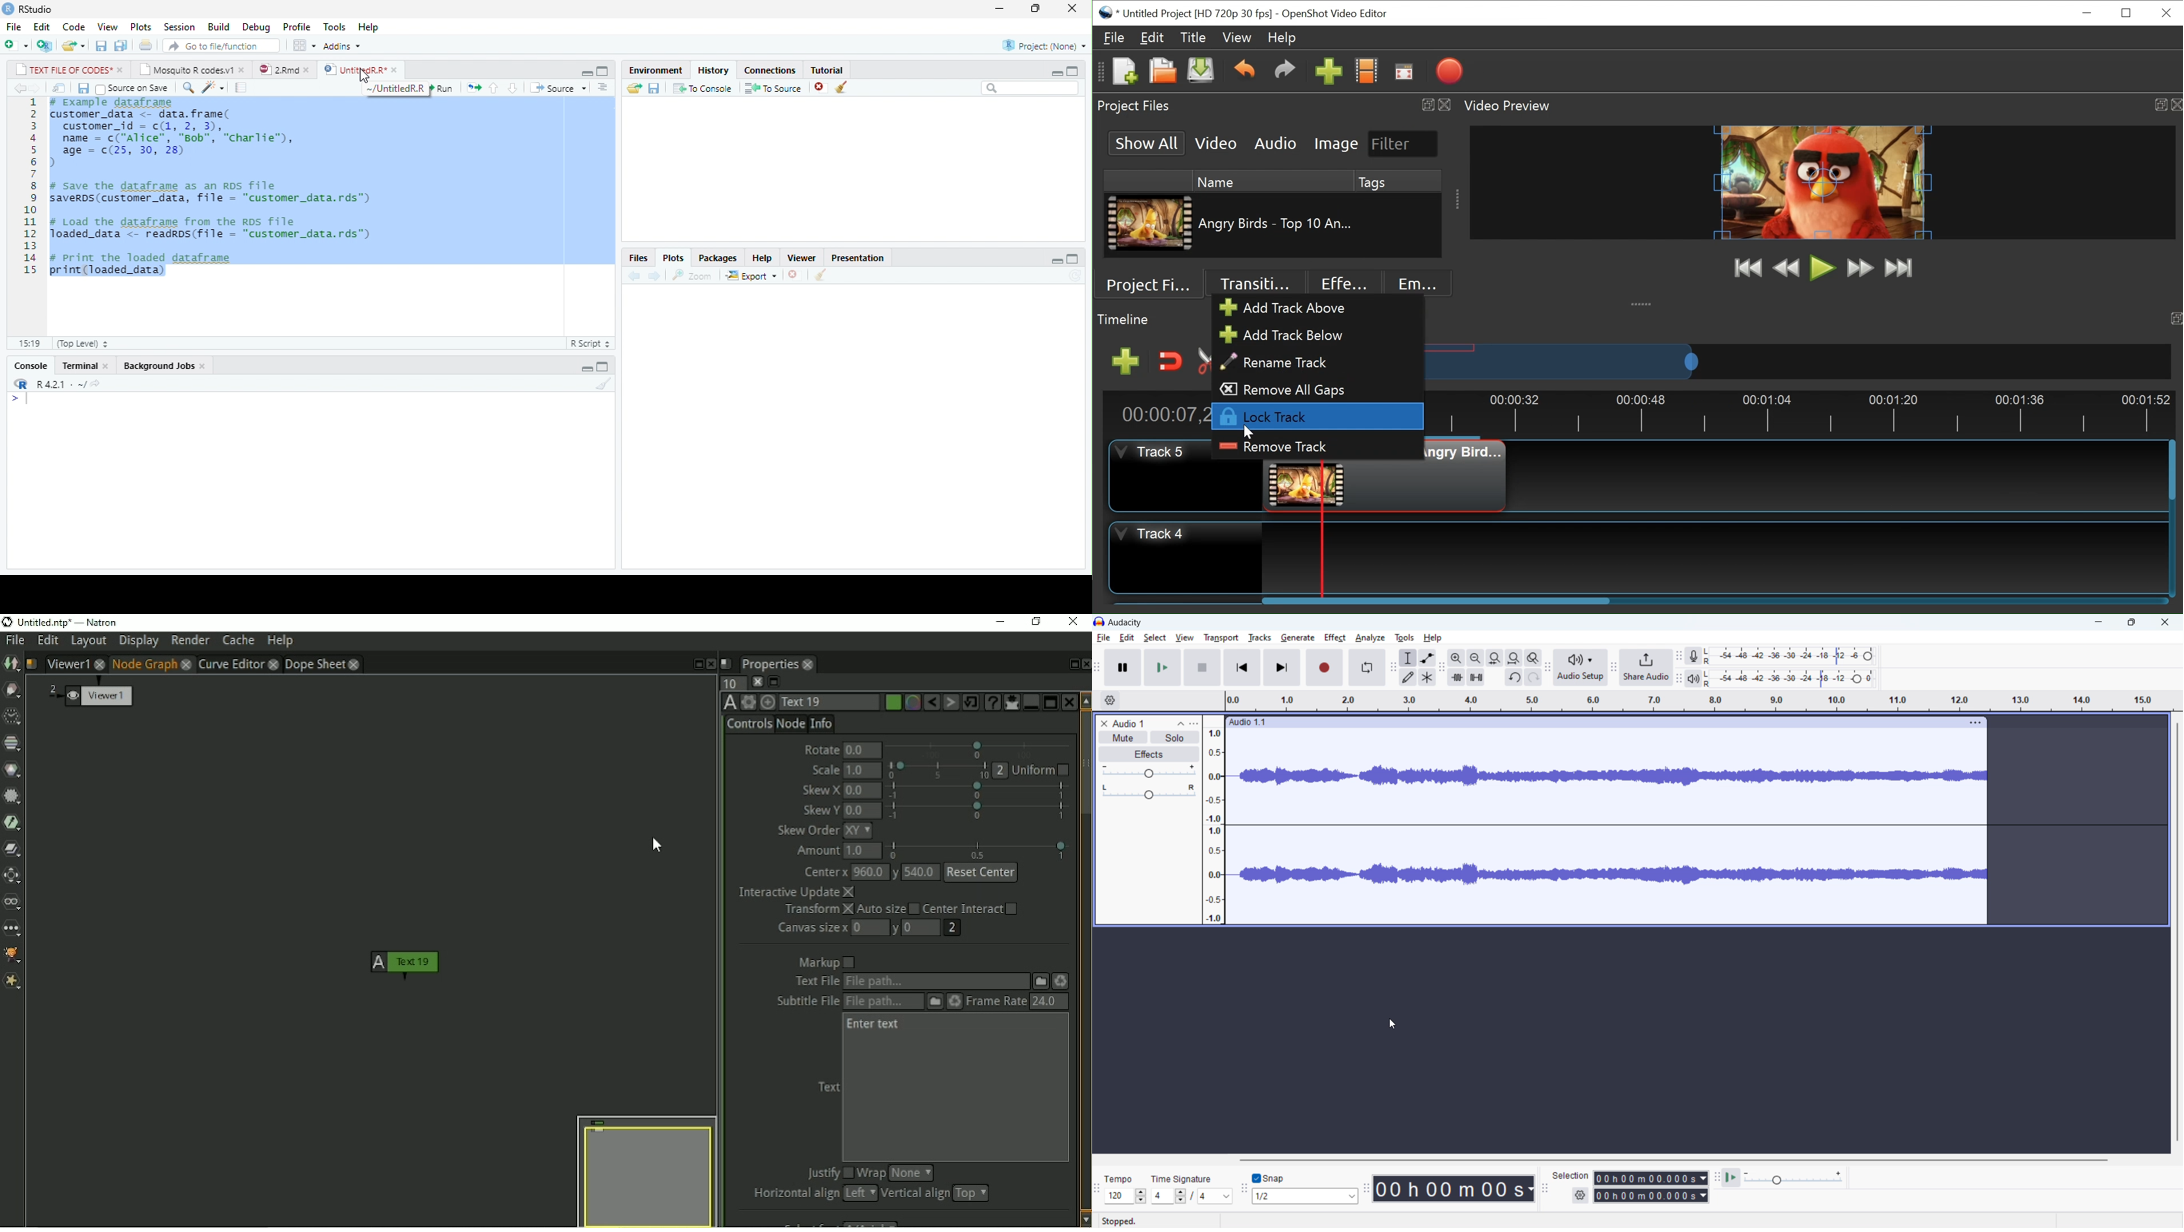  I want to click on Name, so click(1269, 181).